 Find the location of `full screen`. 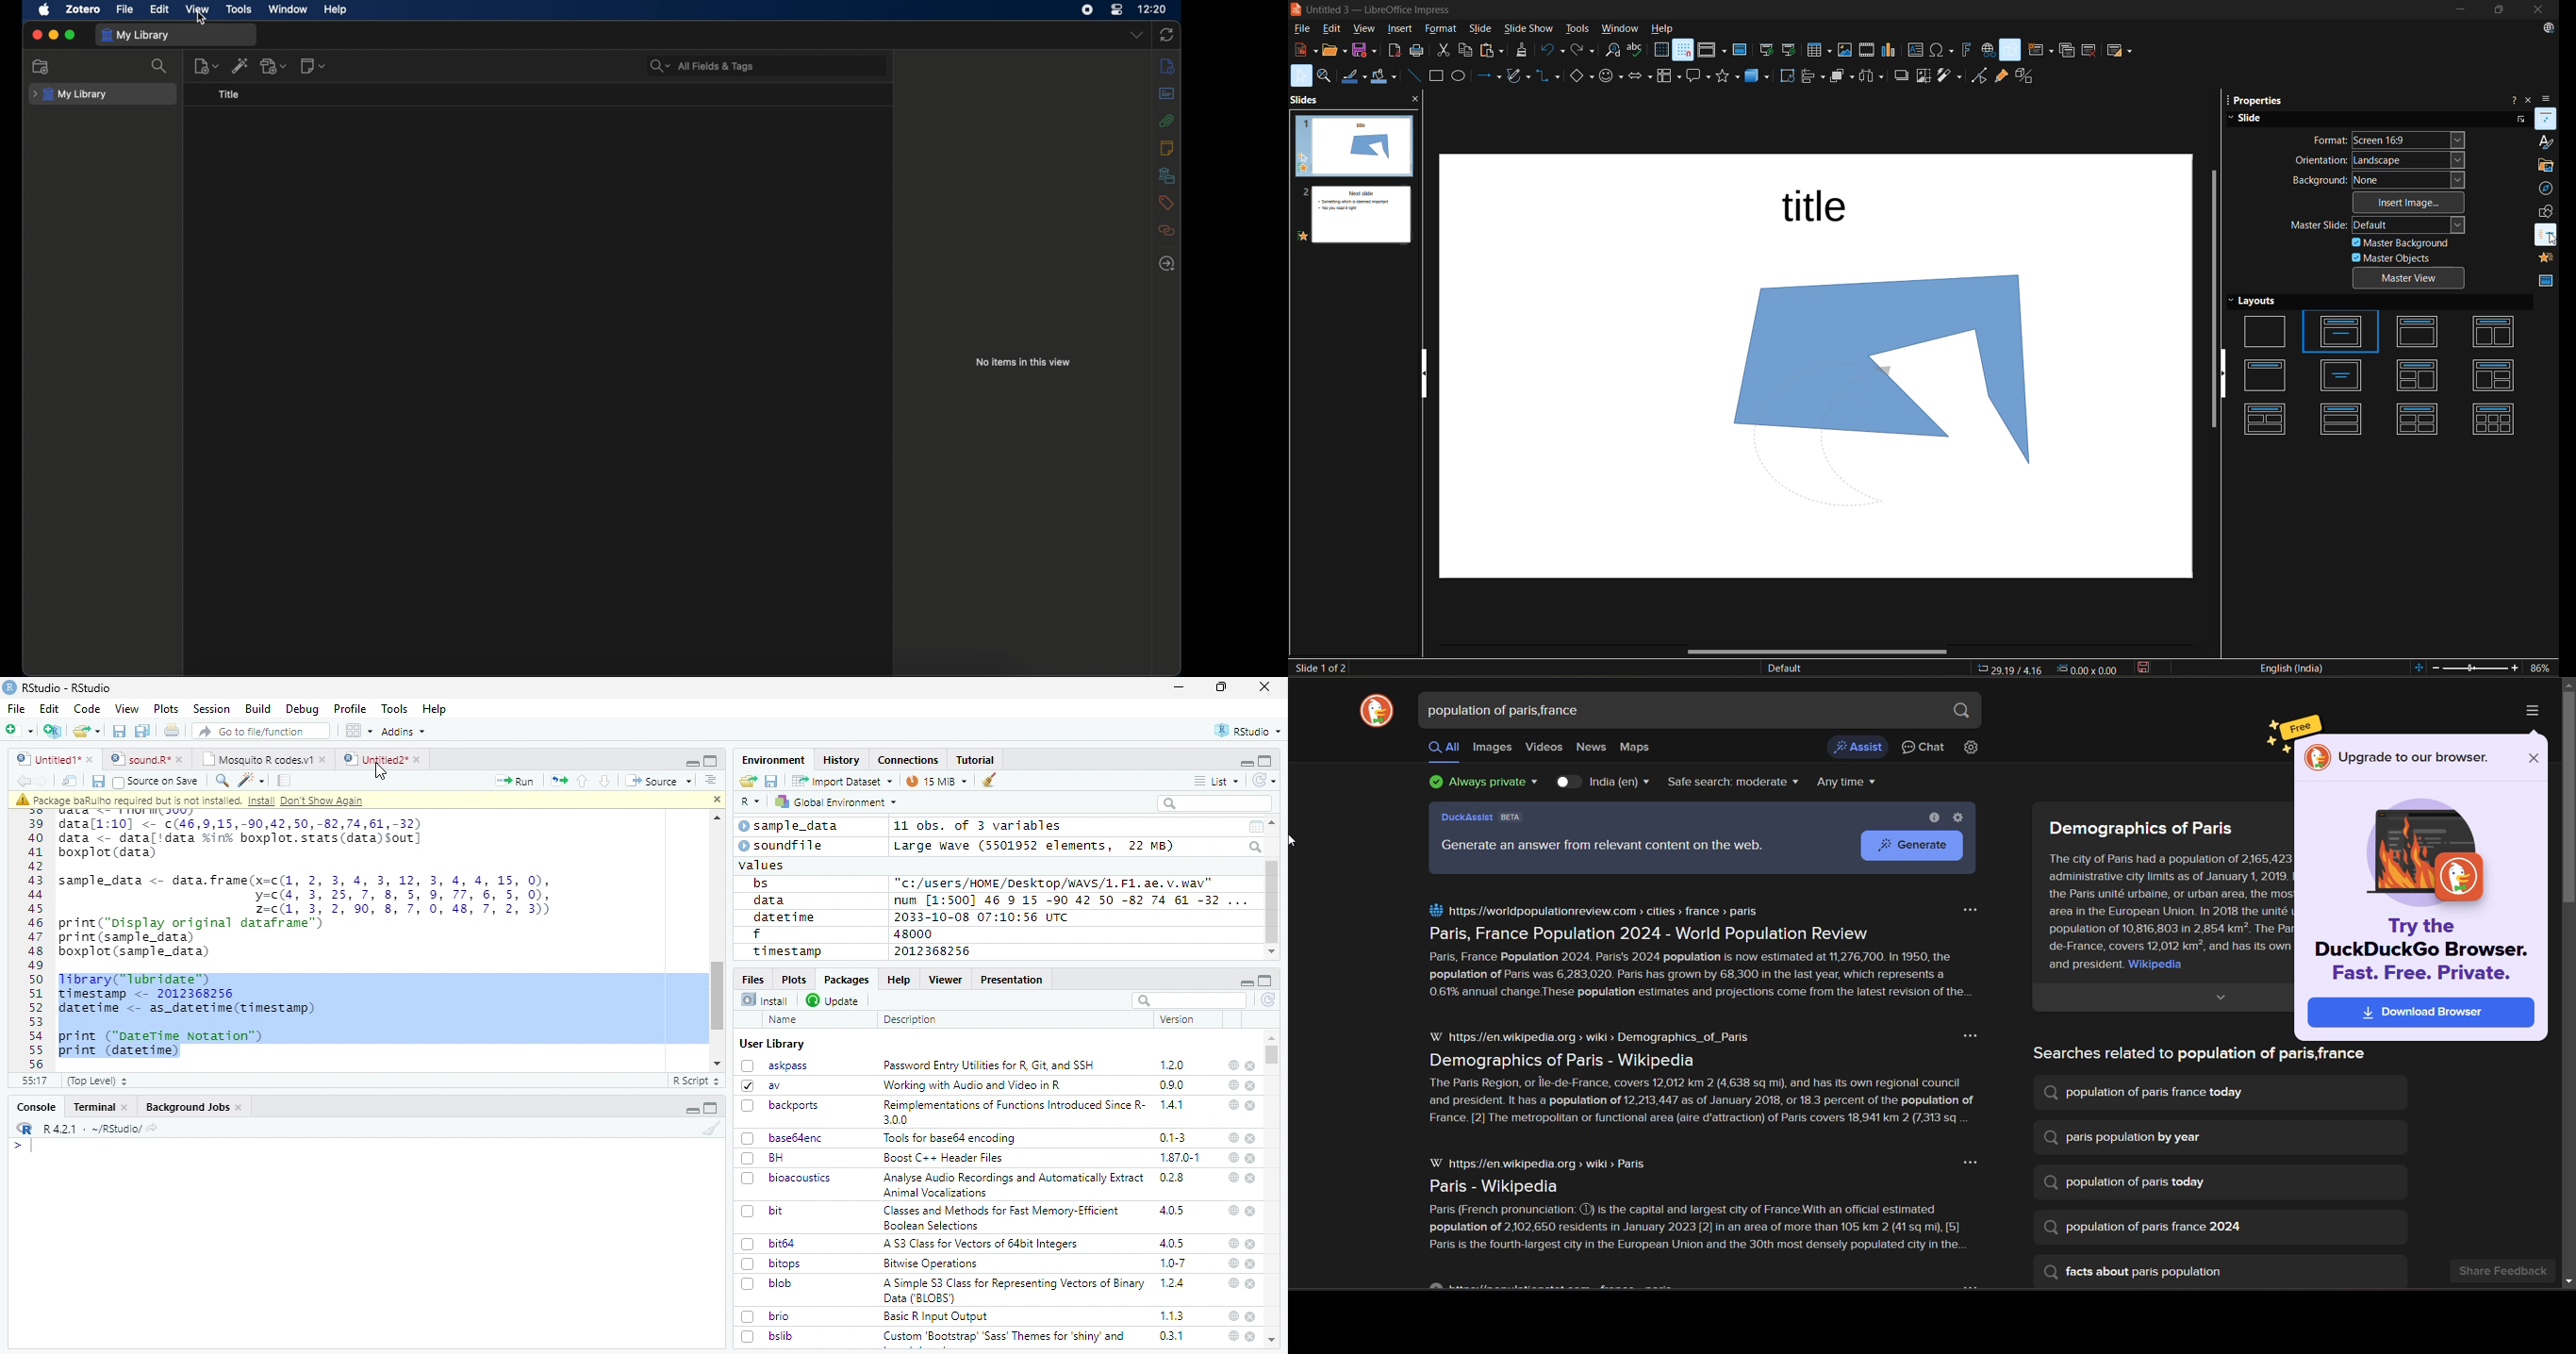

full screen is located at coordinates (1265, 981).